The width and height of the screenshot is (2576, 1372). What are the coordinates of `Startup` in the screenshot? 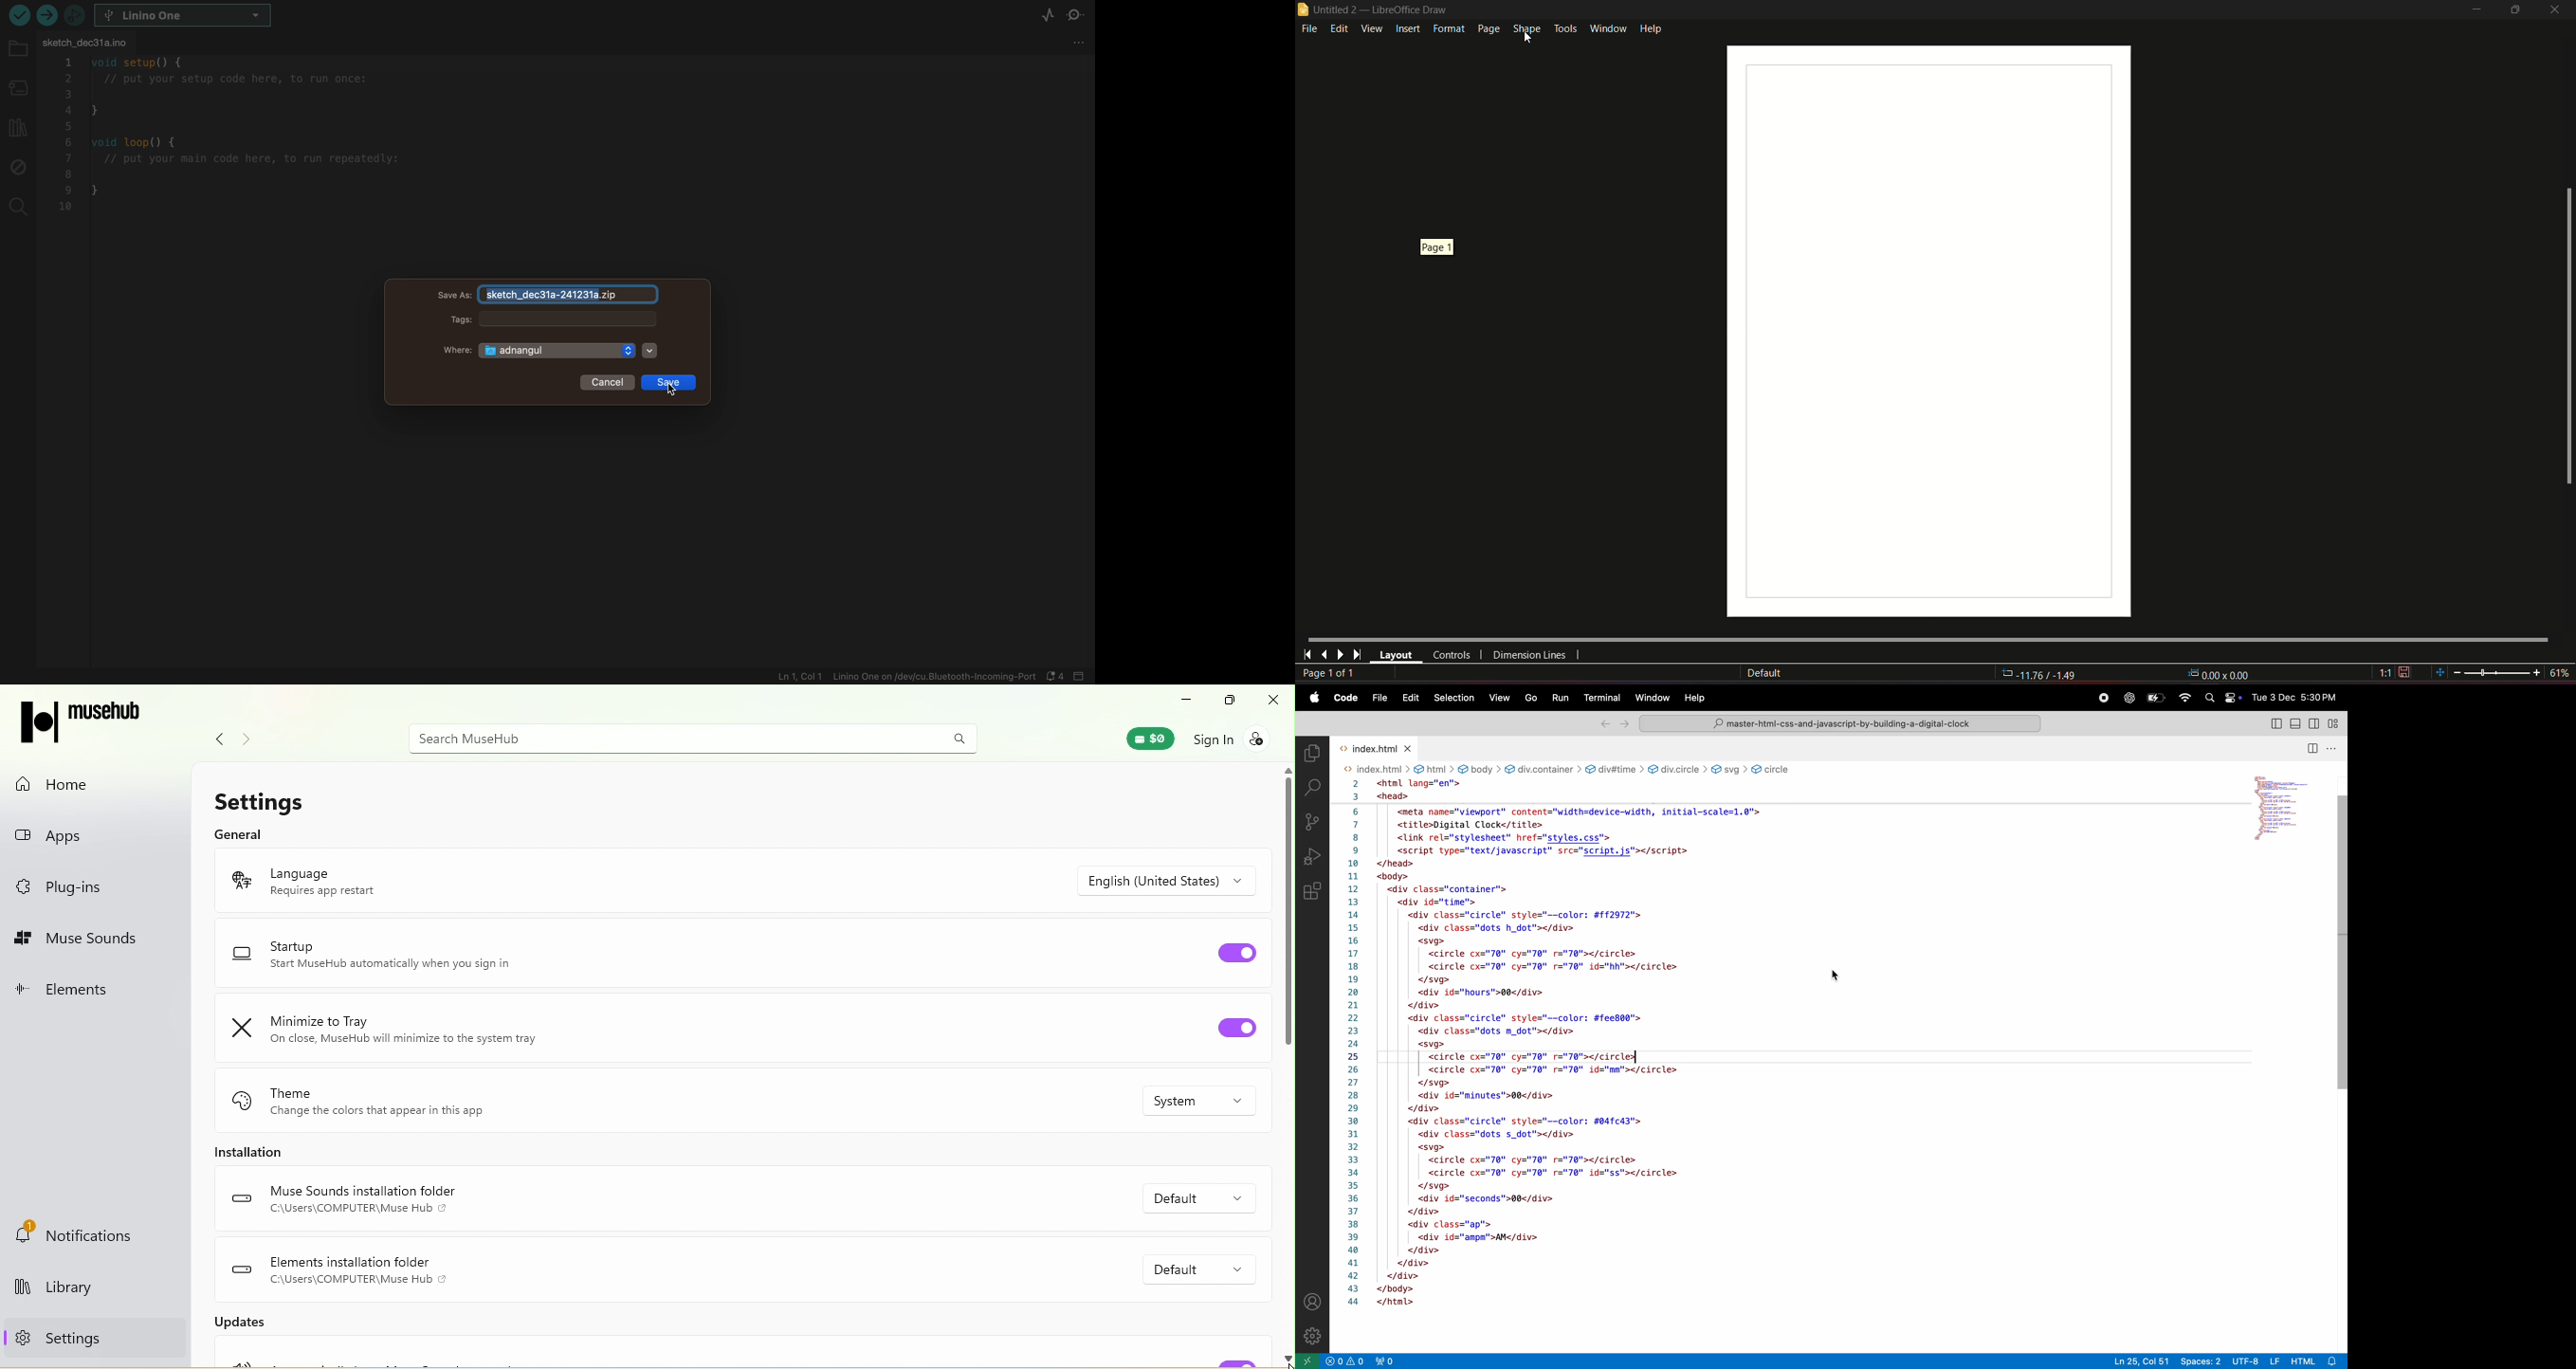 It's located at (292, 946).